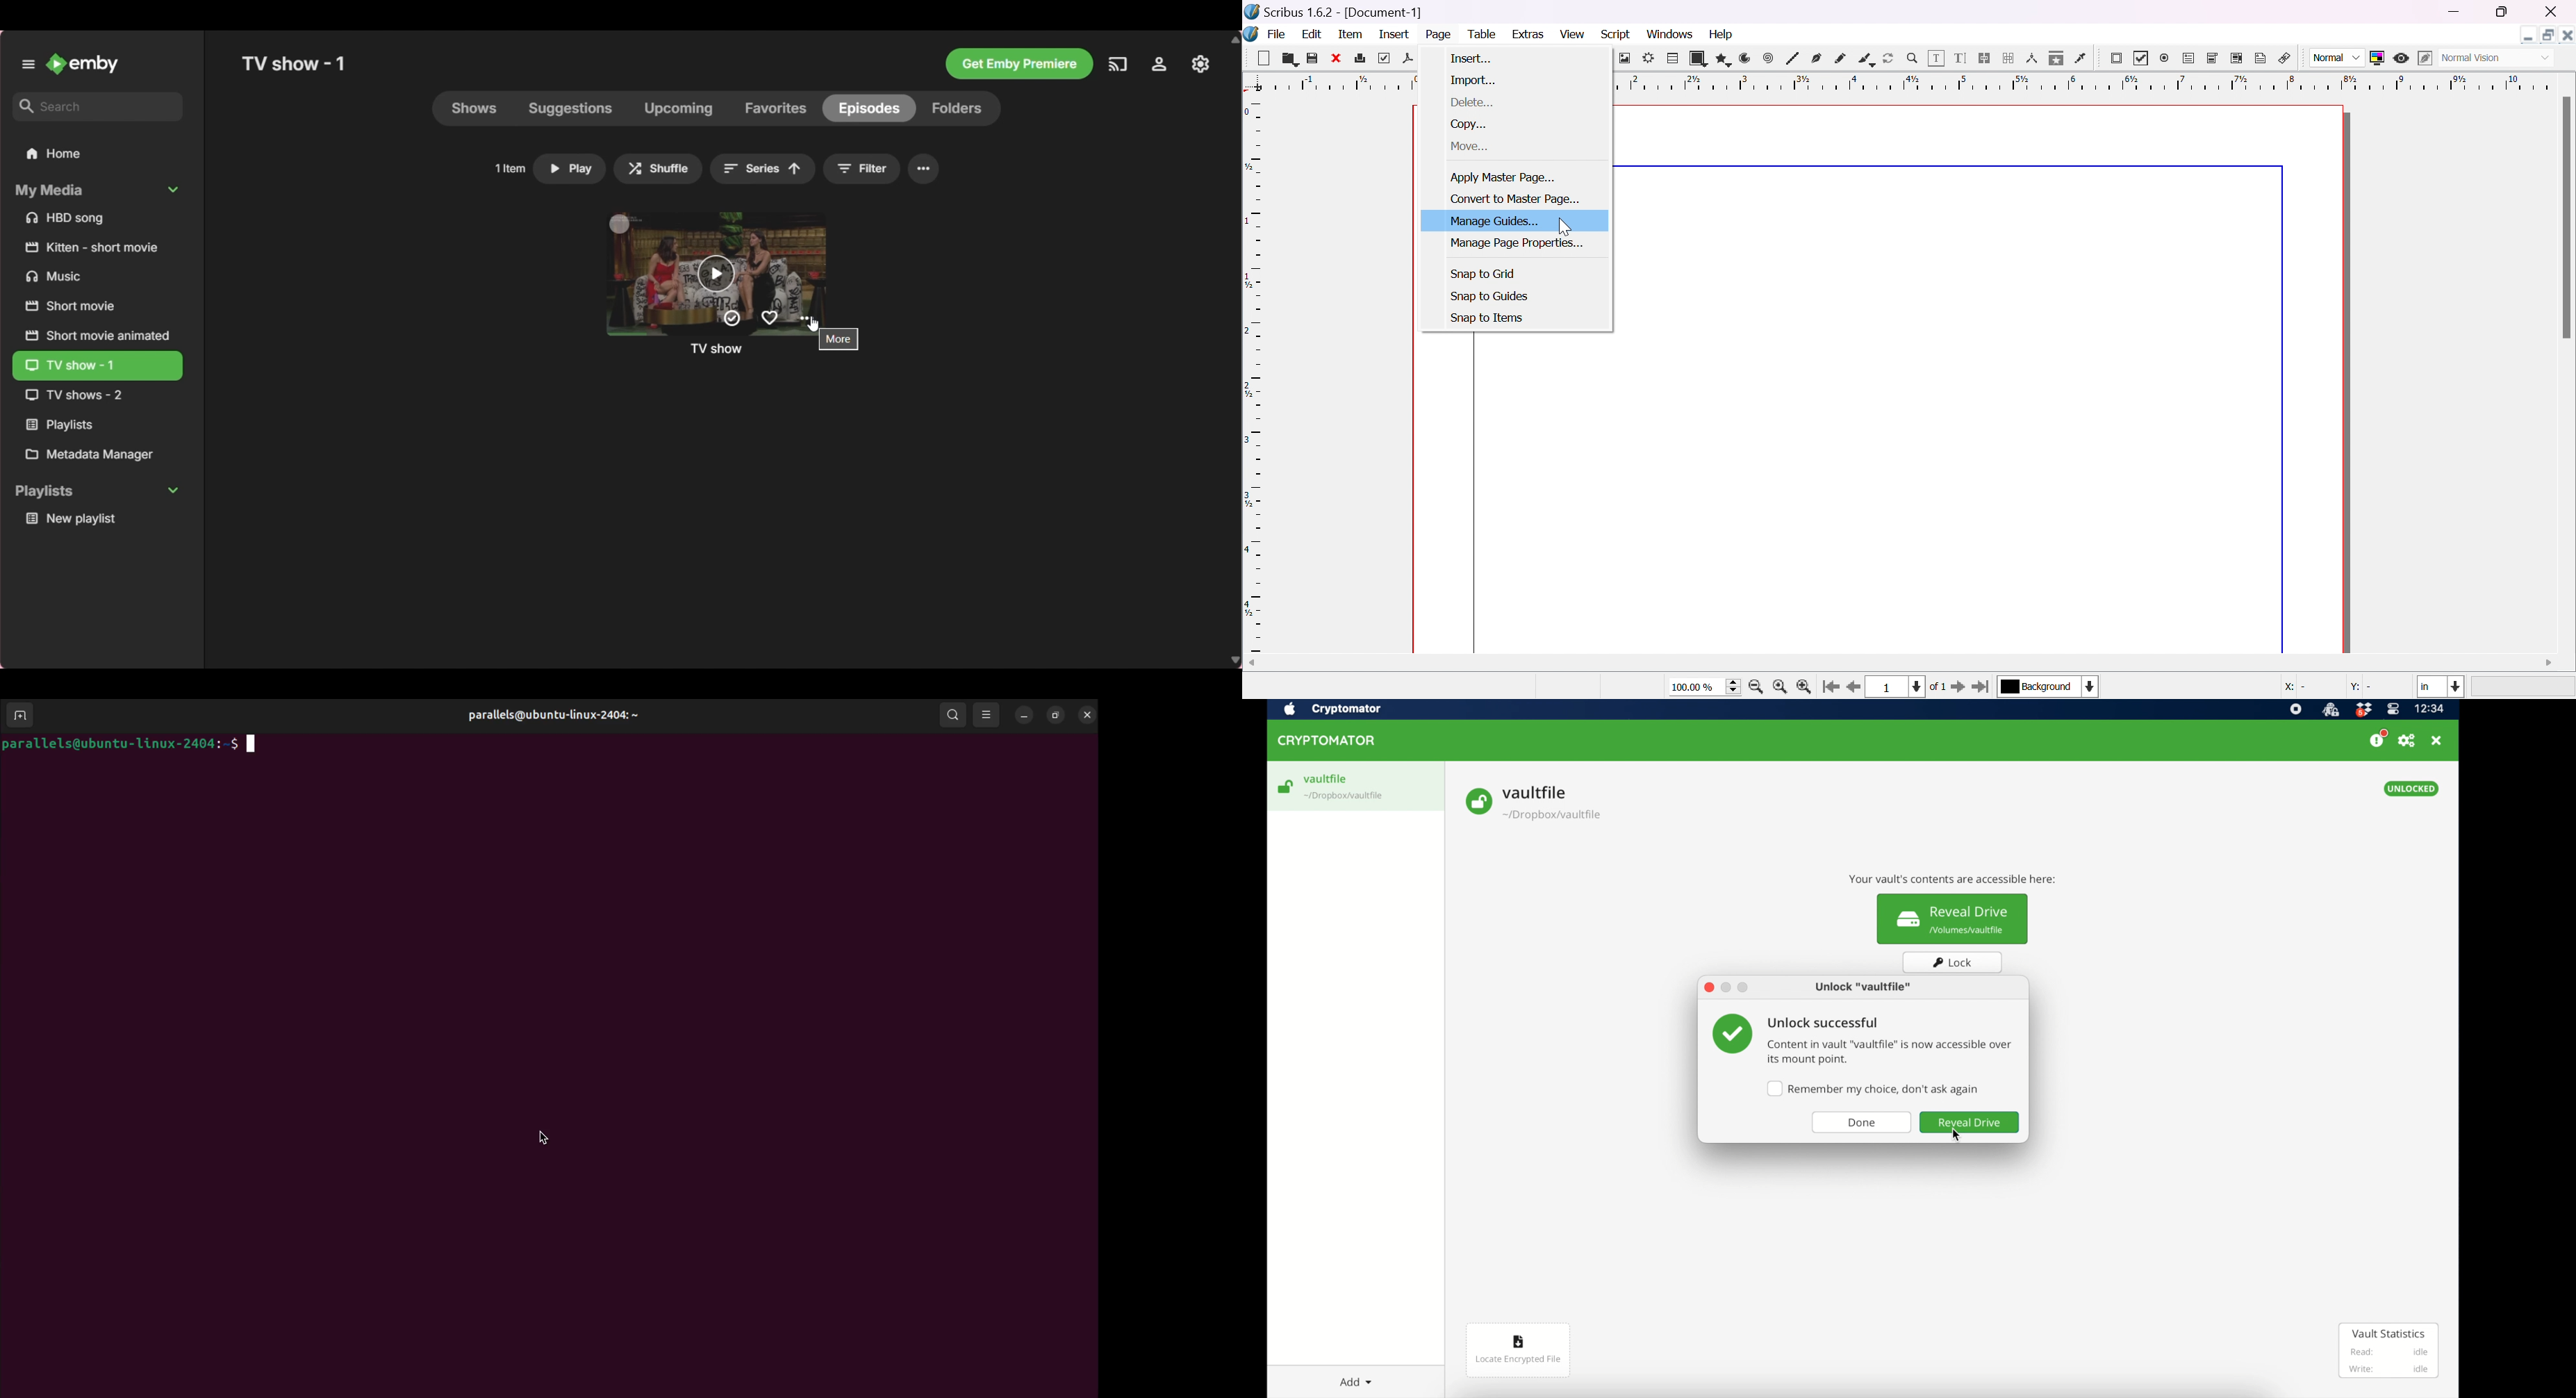  What do you see at coordinates (1351, 33) in the screenshot?
I see `item` at bounding box center [1351, 33].